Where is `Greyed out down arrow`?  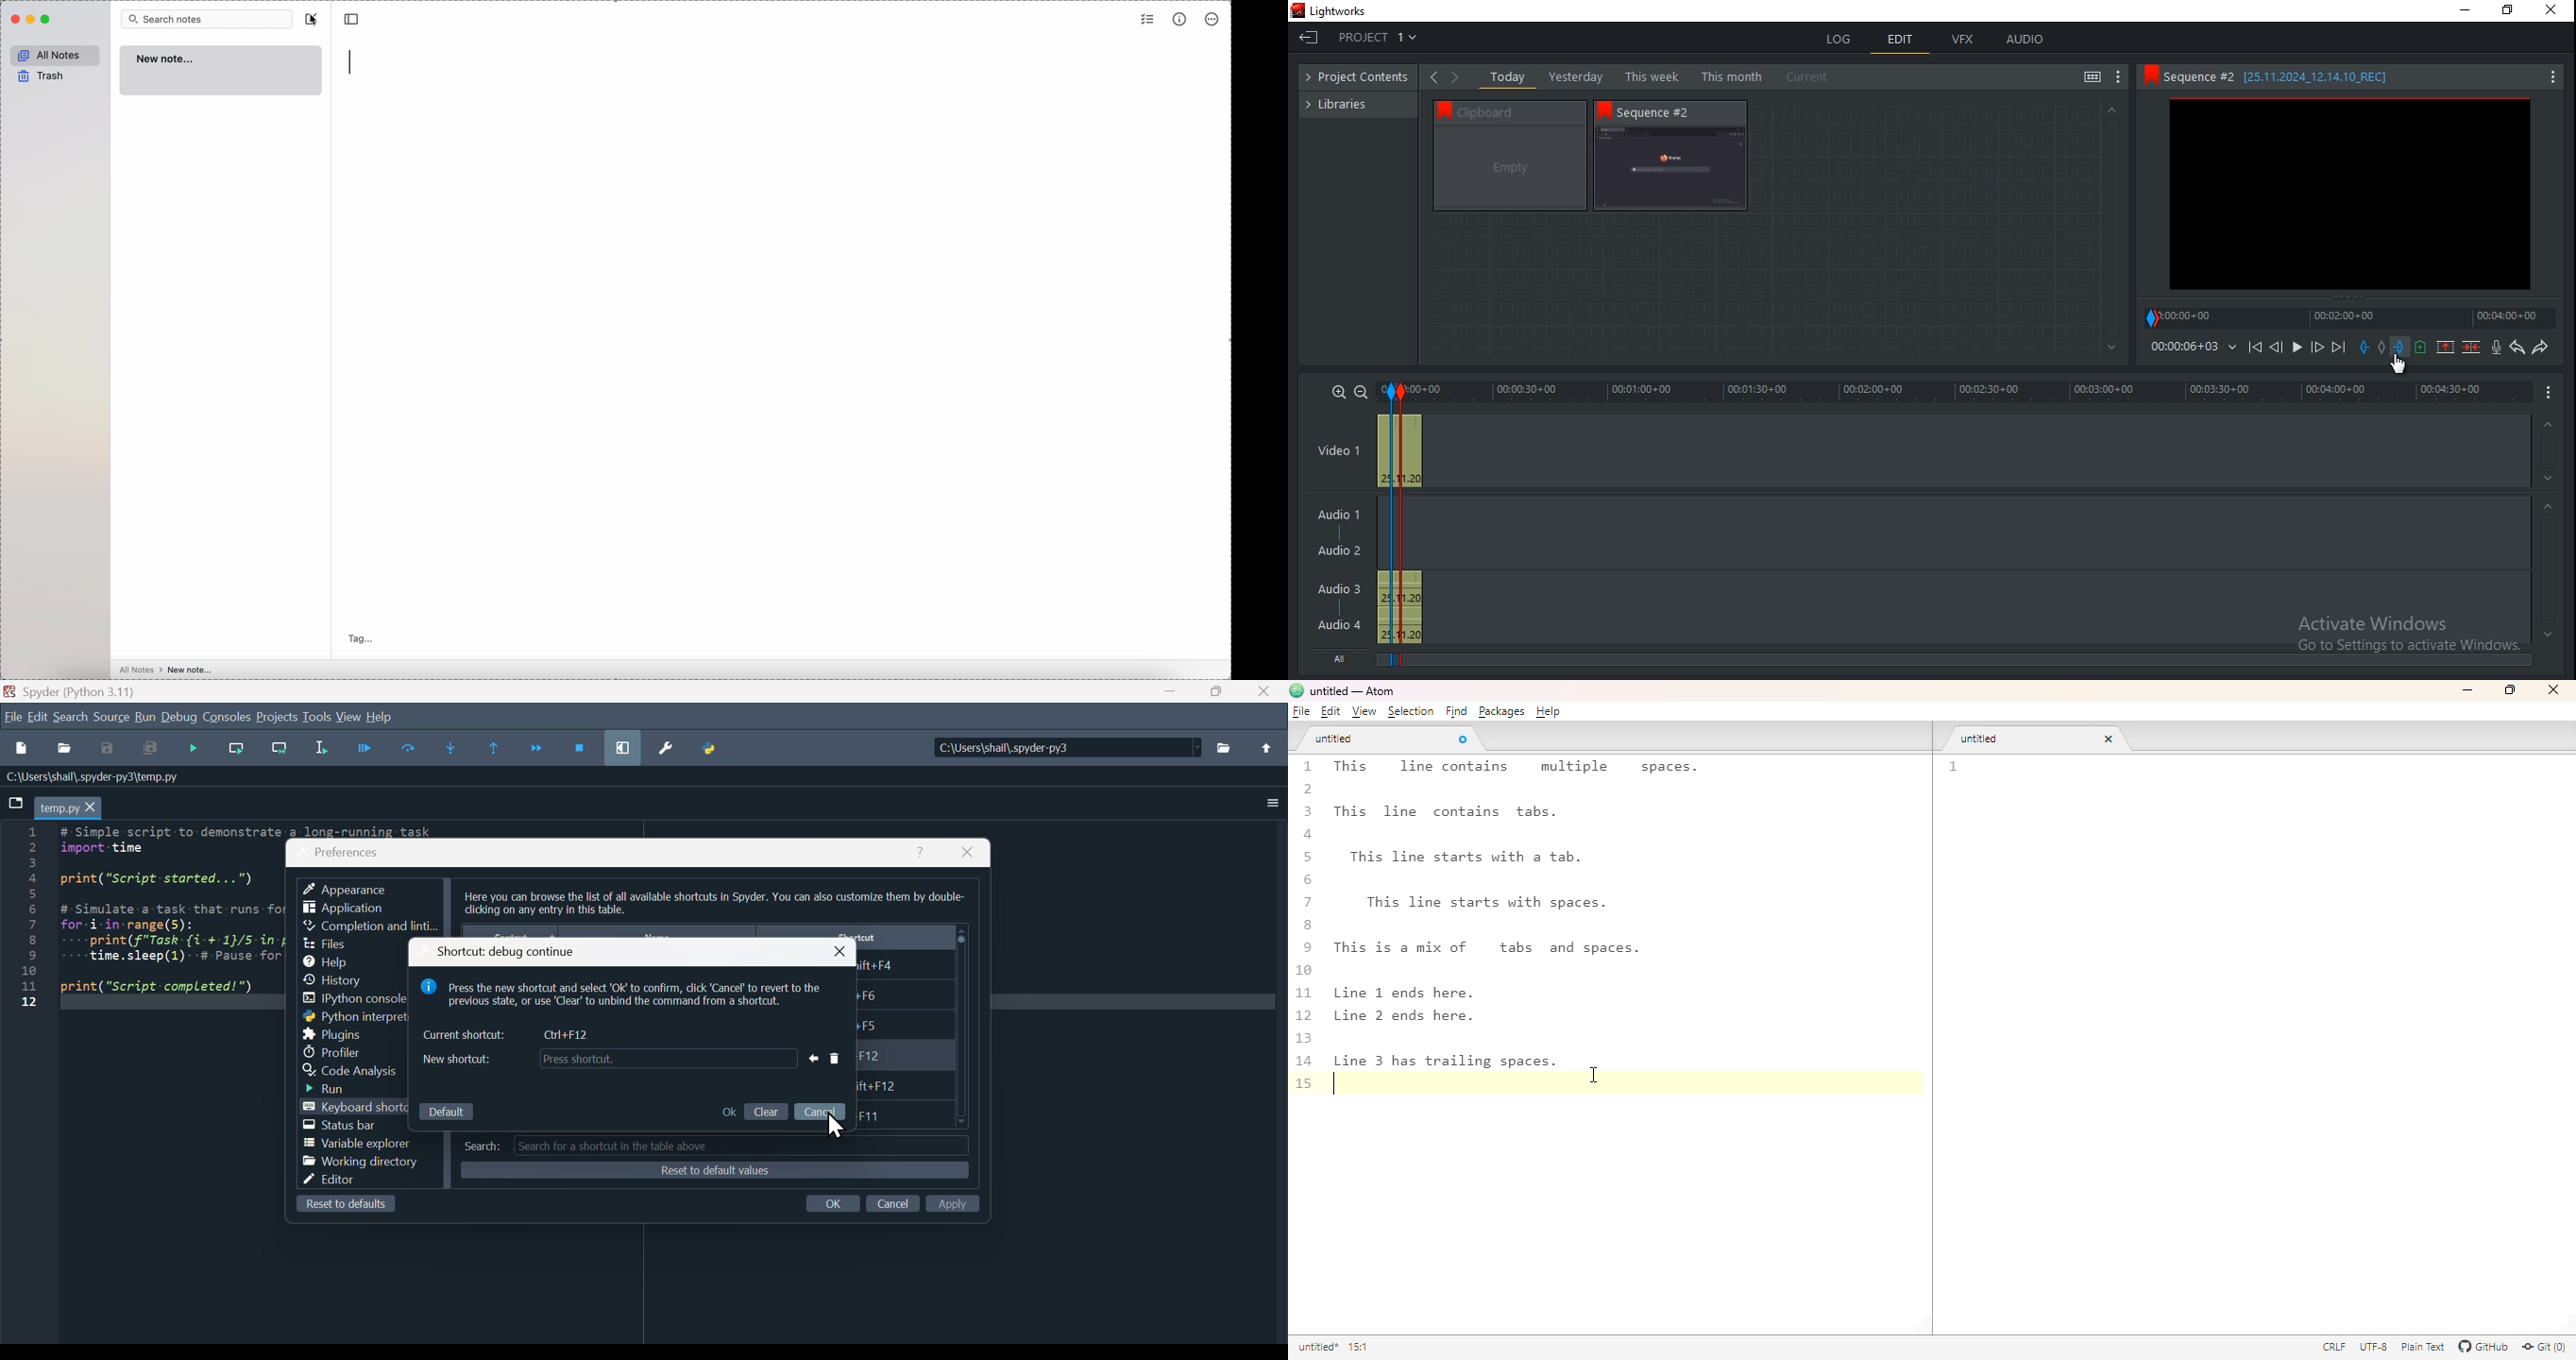
Greyed out down arrow is located at coordinates (2113, 348).